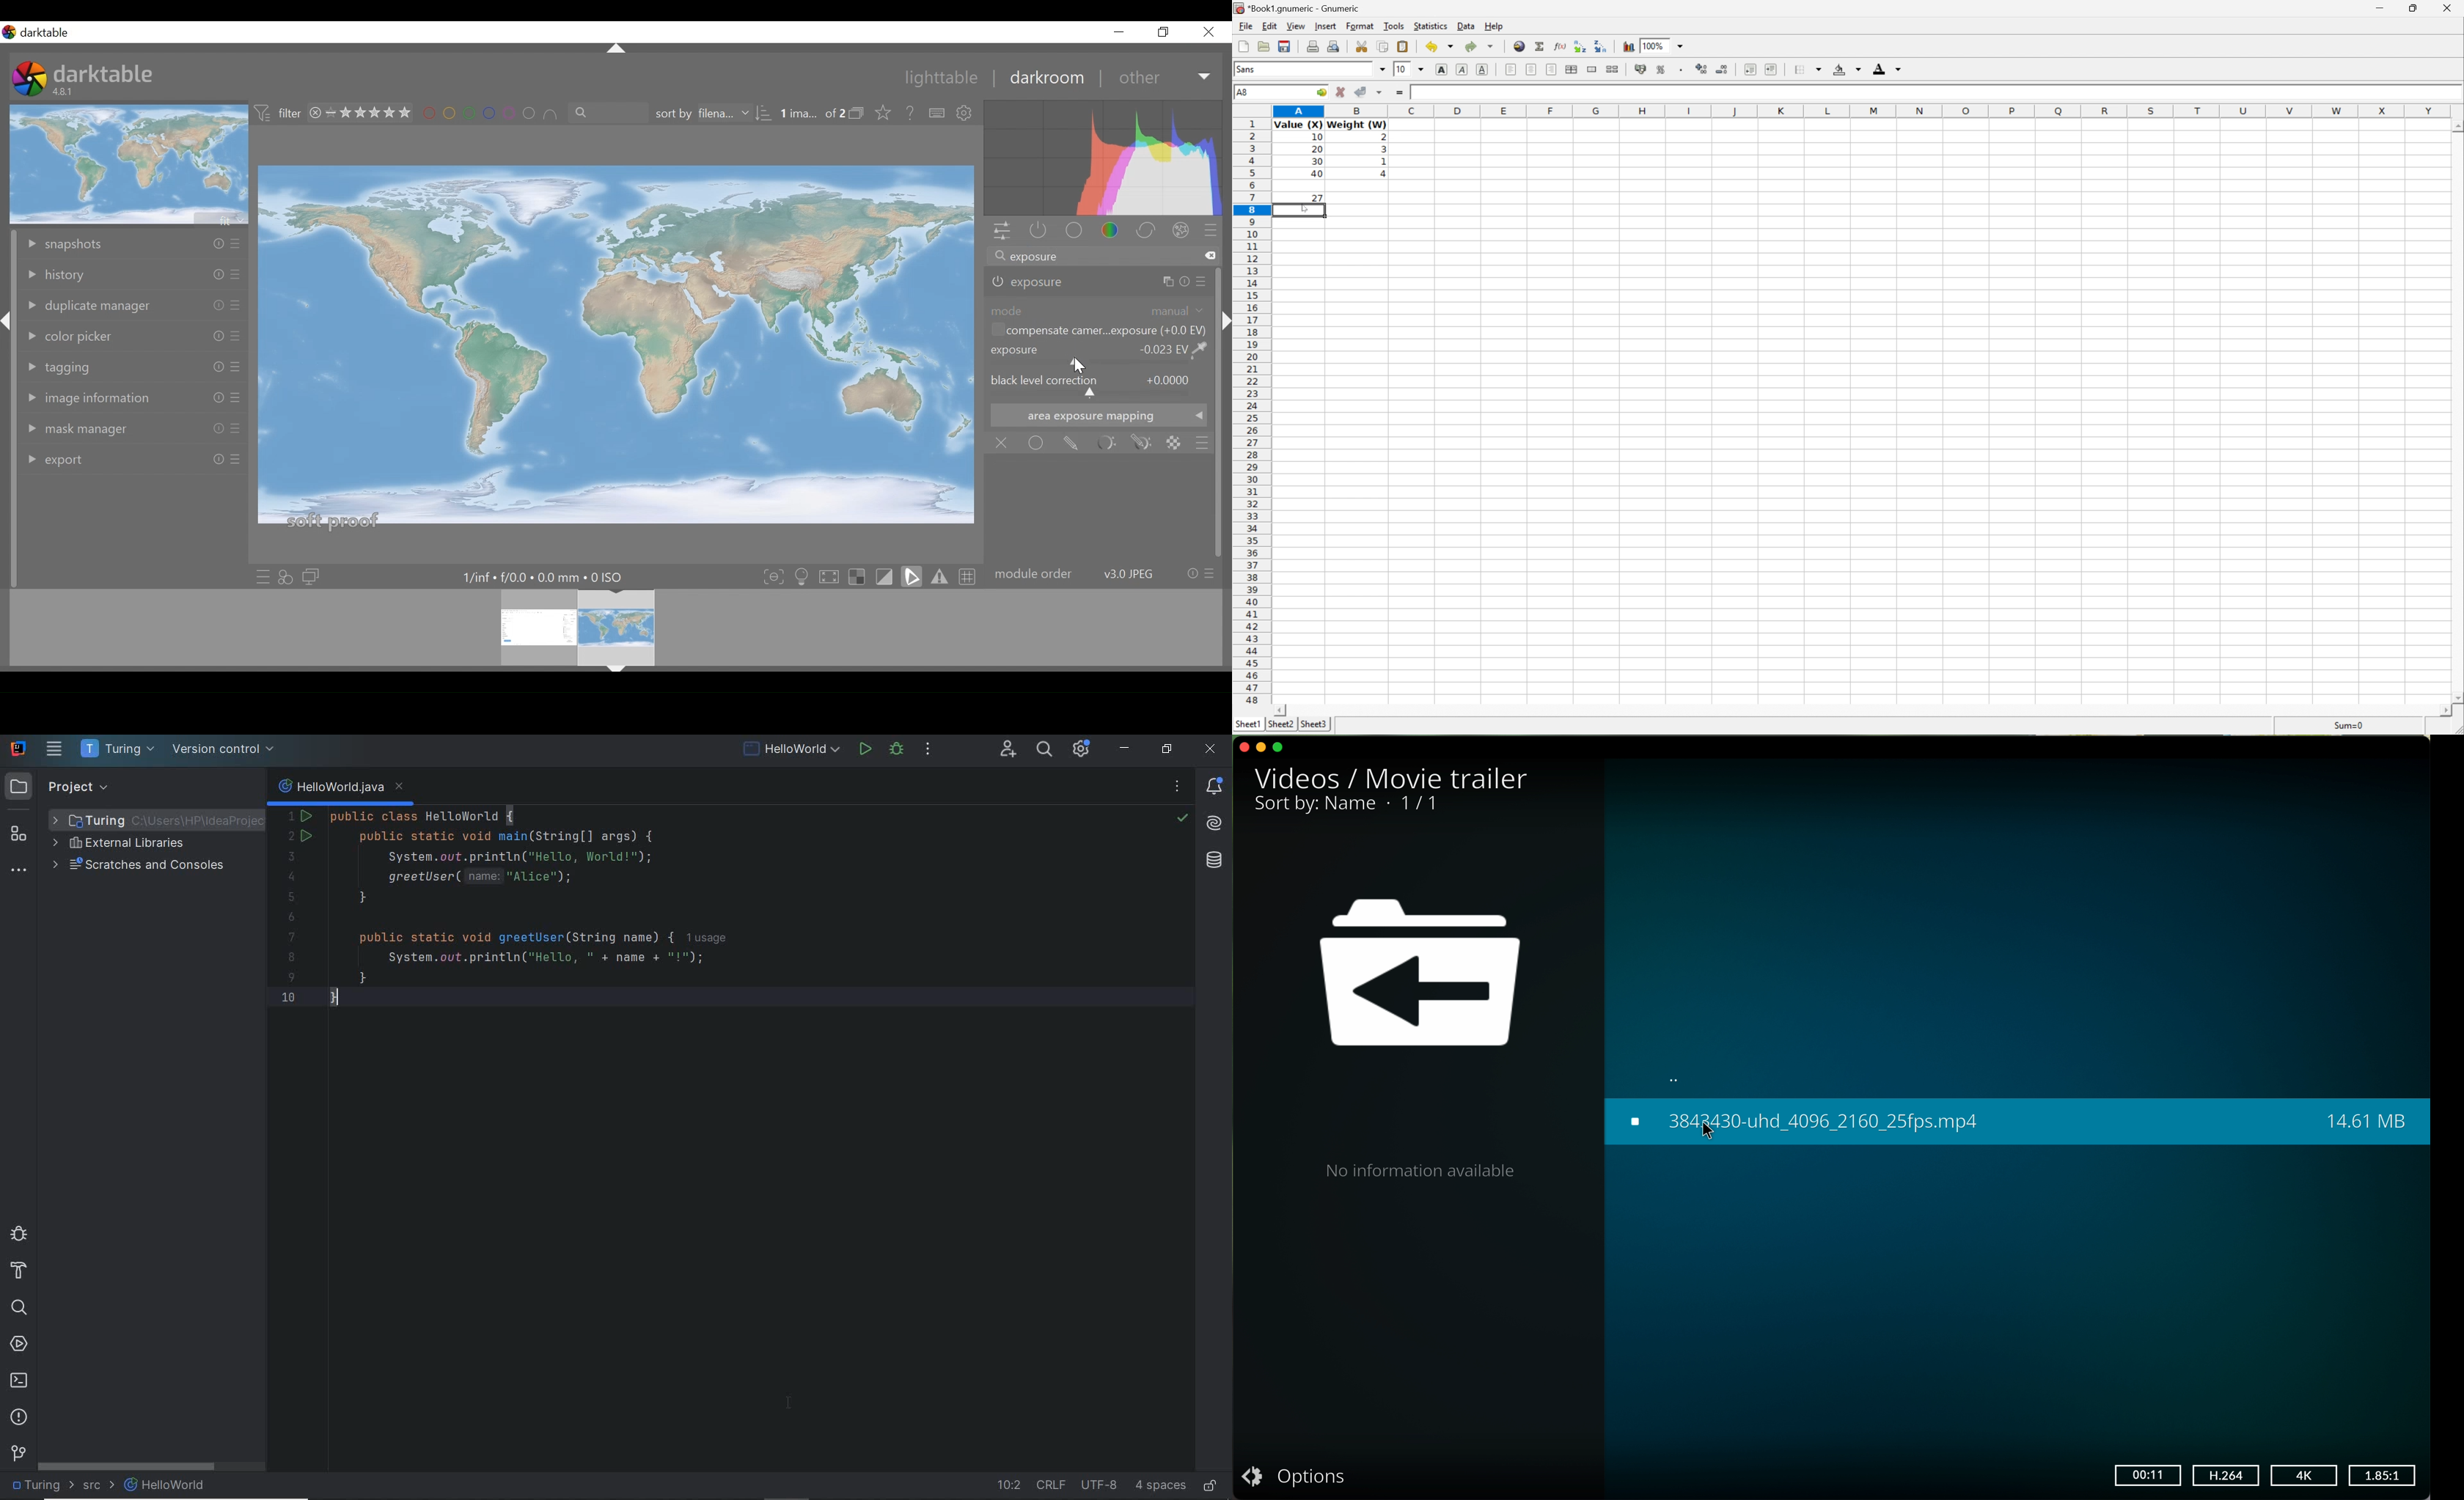 The height and width of the screenshot is (1512, 2464). I want to click on image preview, so click(130, 164).